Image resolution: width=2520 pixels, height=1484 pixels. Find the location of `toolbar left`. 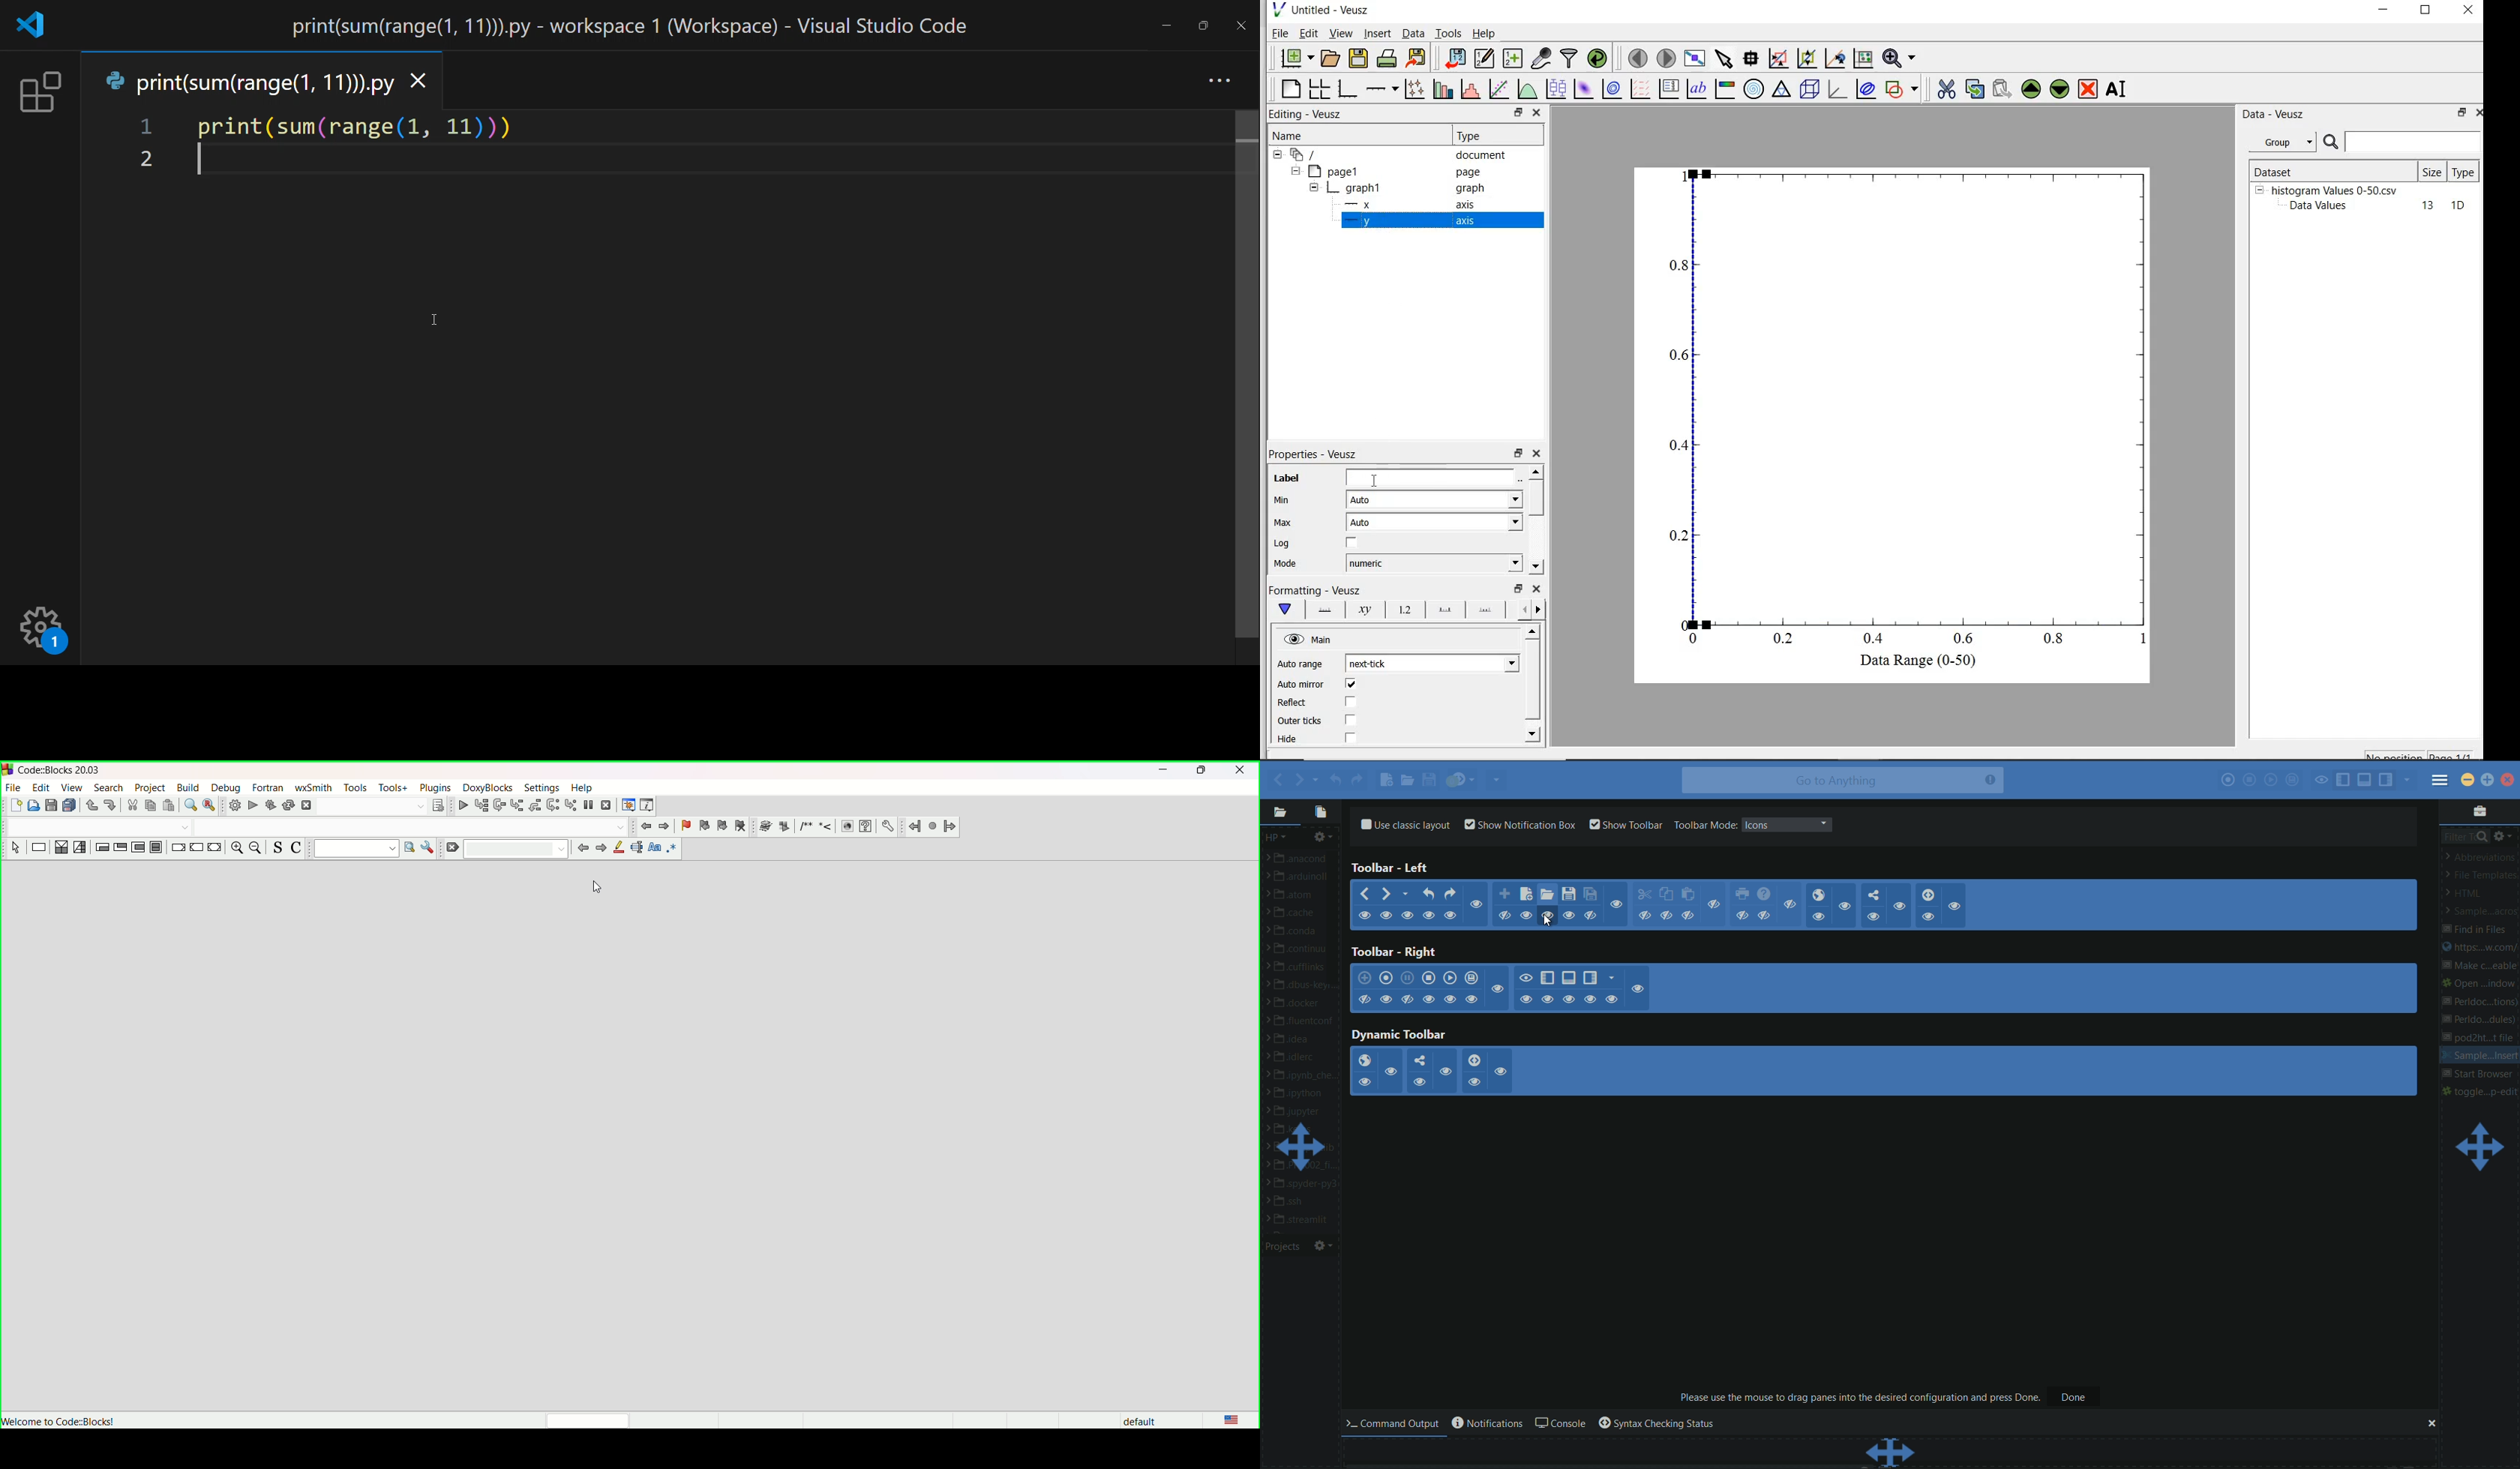

toolbar left is located at coordinates (1392, 868).